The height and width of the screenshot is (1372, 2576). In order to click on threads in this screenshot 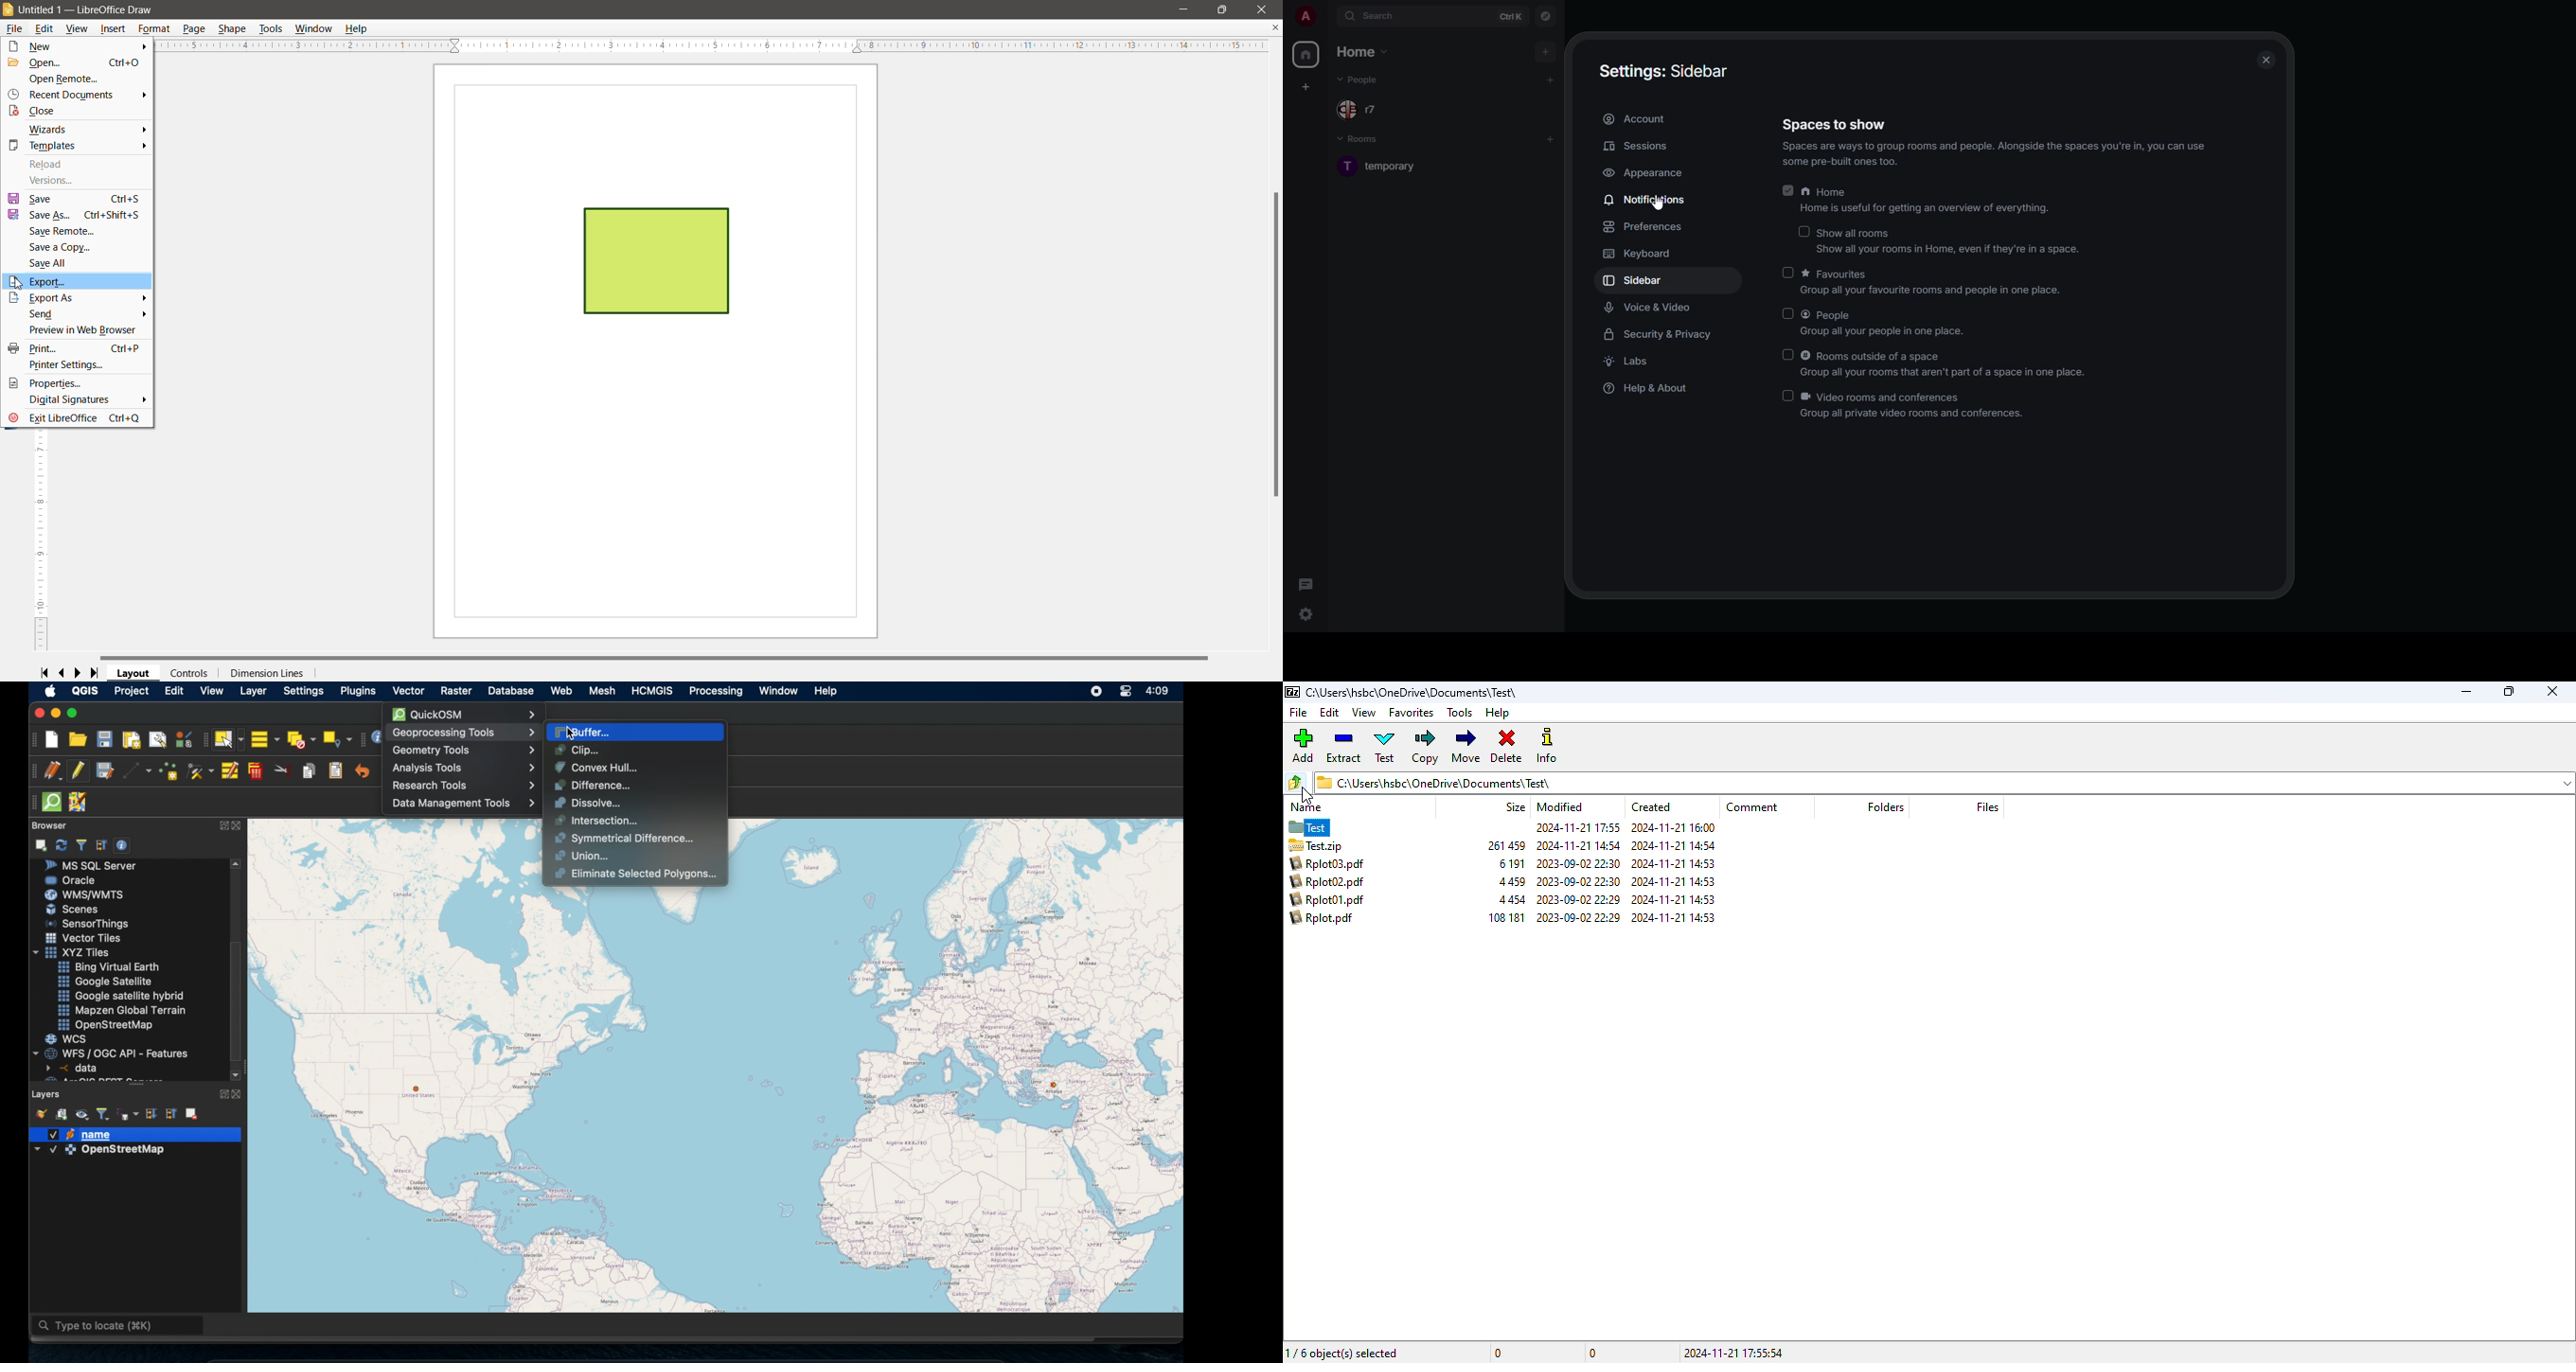, I will do `click(1305, 585)`.